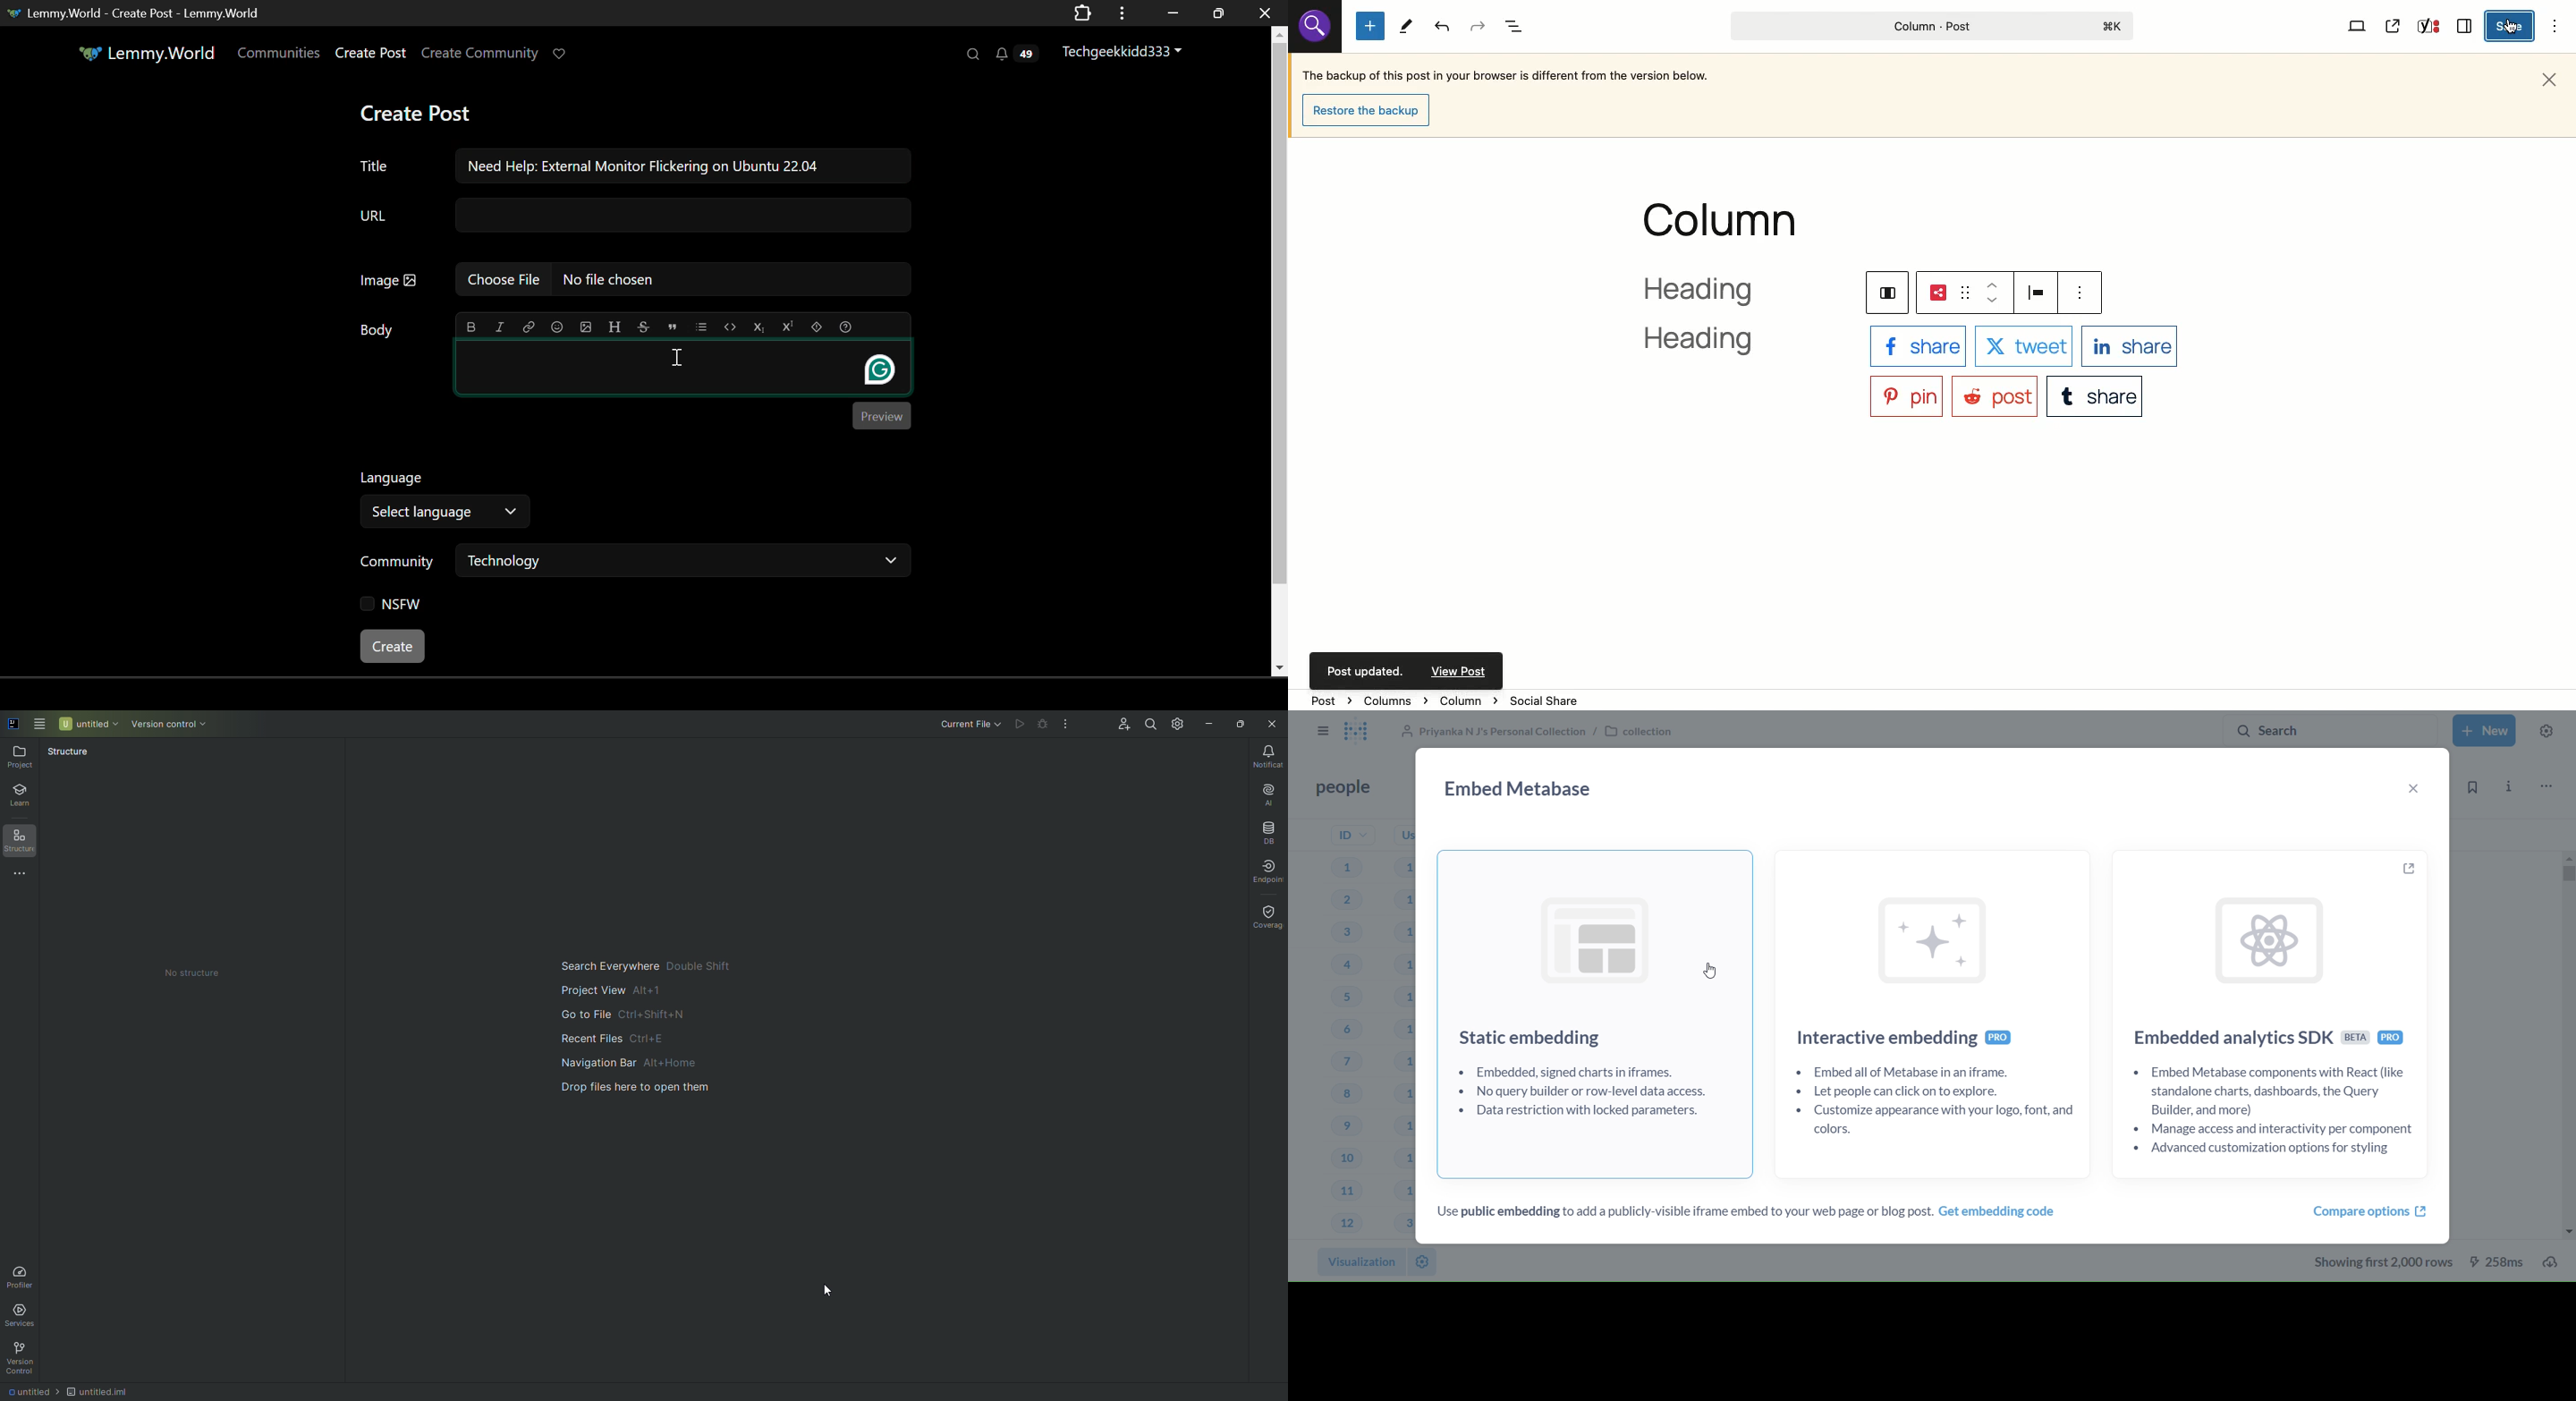  What do you see at coordinates (2512, 31) in the screenshot?
I see `cursor` at bounding box center [2512, 31].